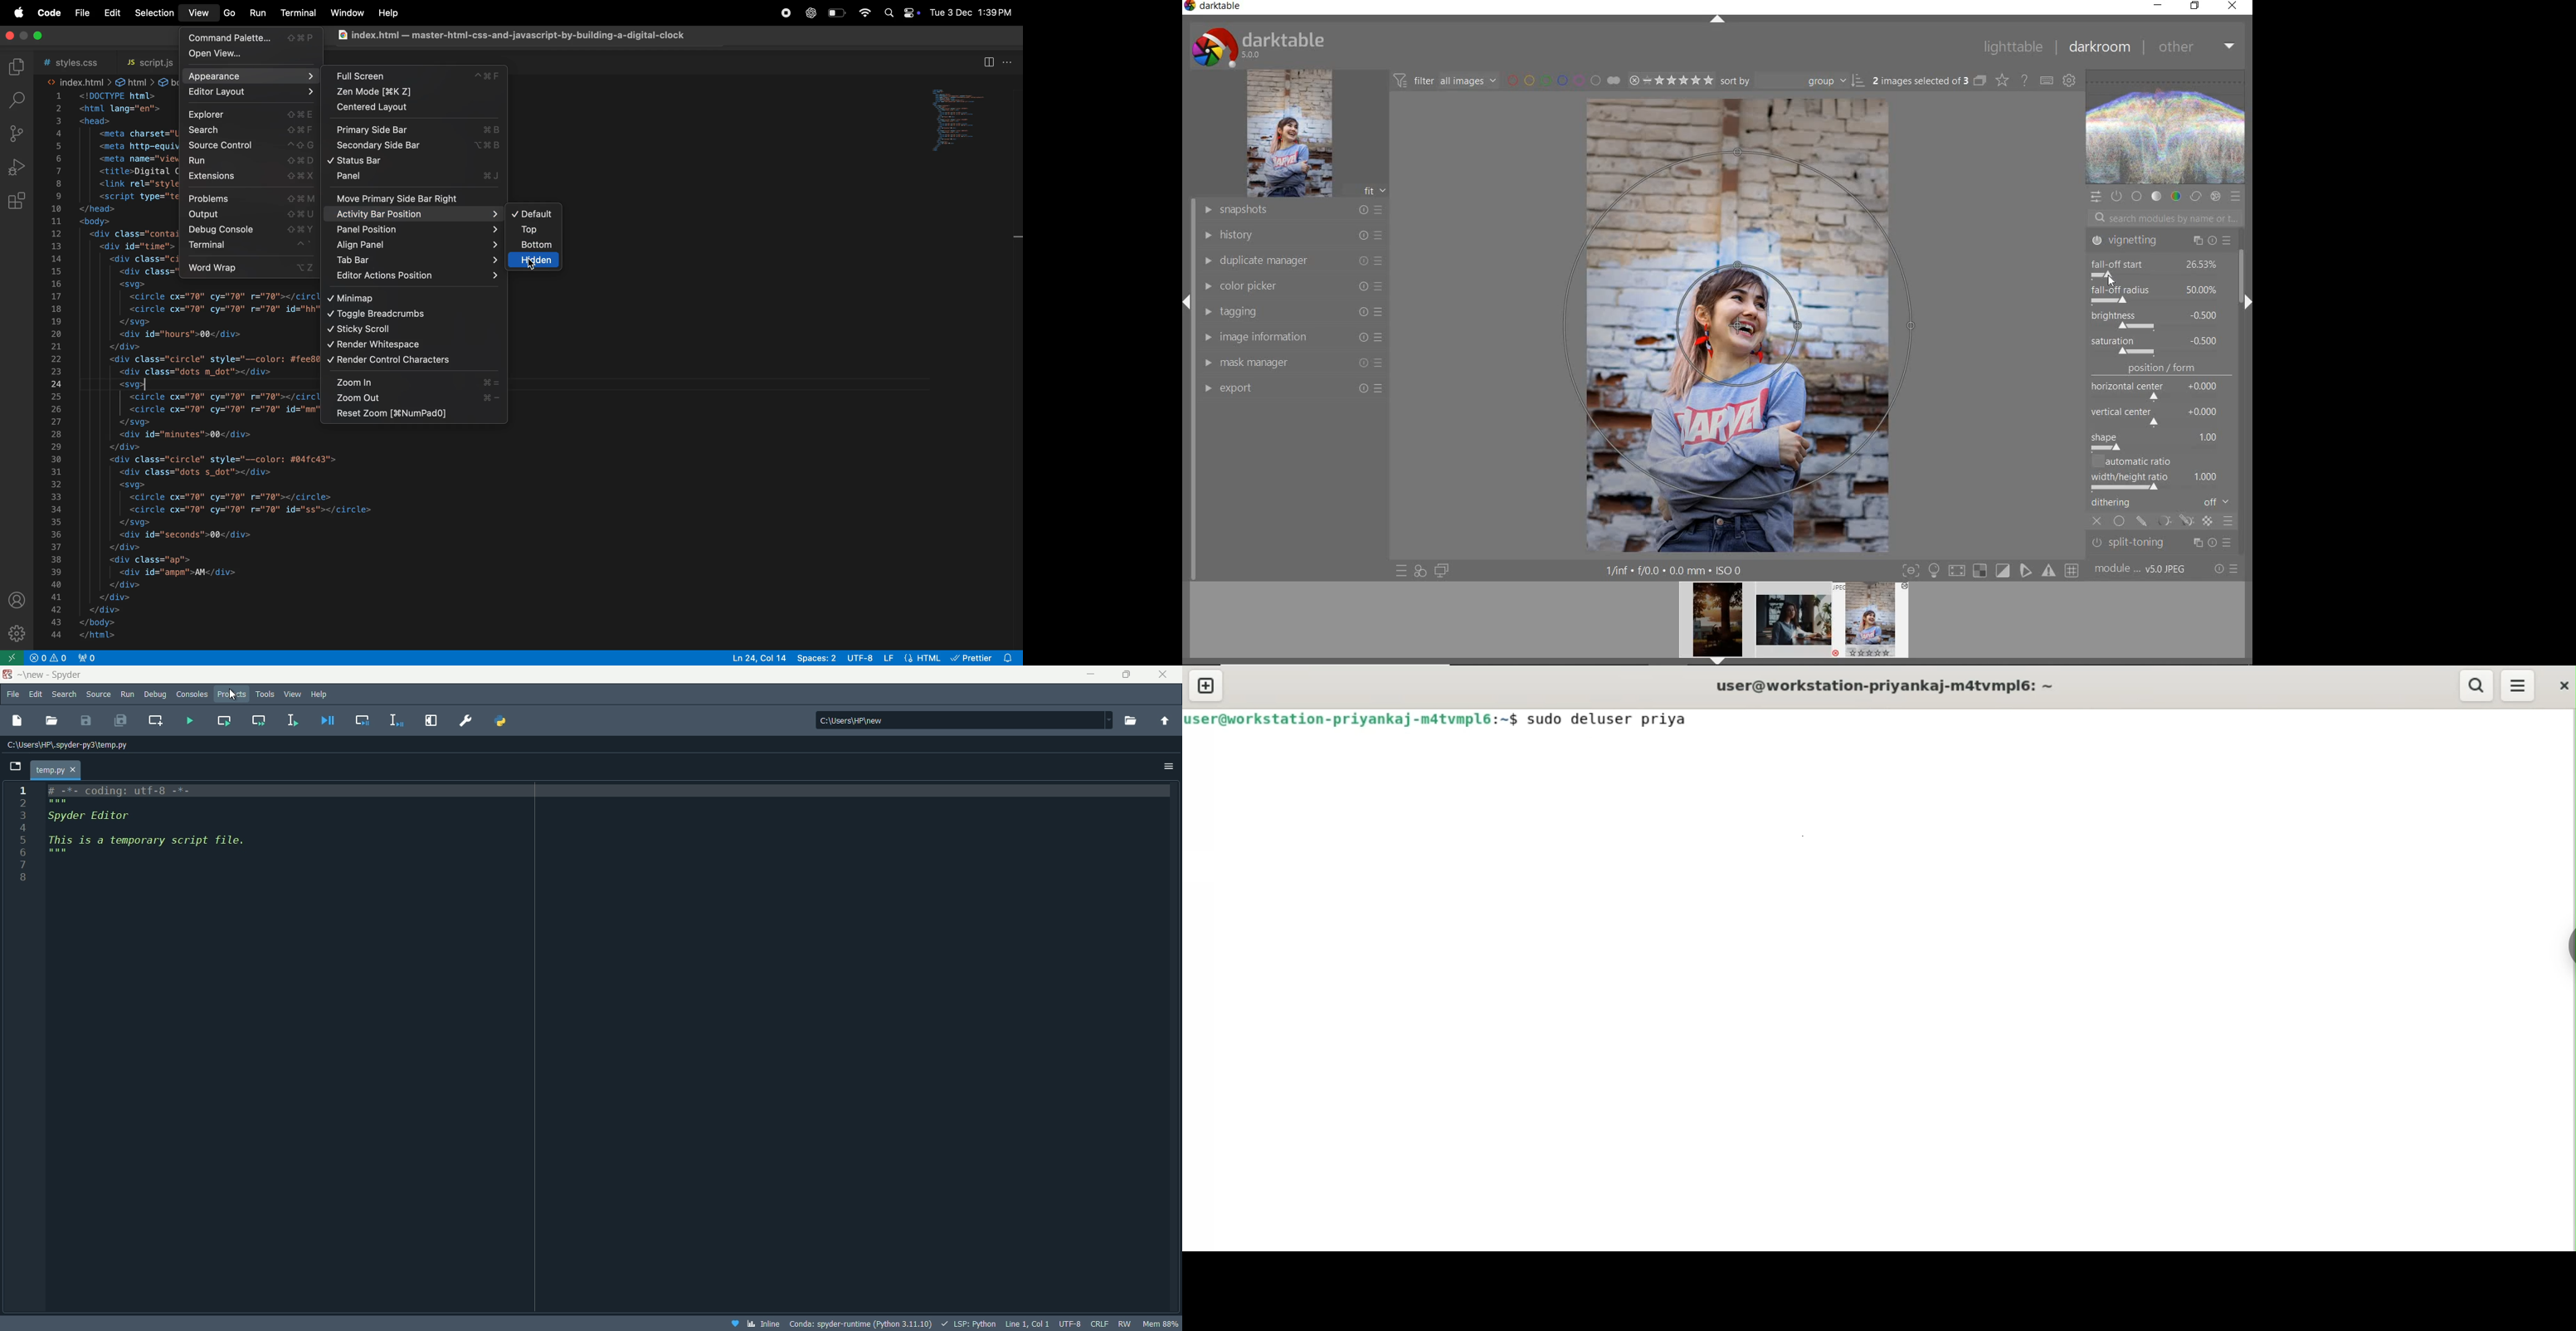  Describe the element at coordinates (414, 216) in the screenshot. I see `activity bar position` at that location.